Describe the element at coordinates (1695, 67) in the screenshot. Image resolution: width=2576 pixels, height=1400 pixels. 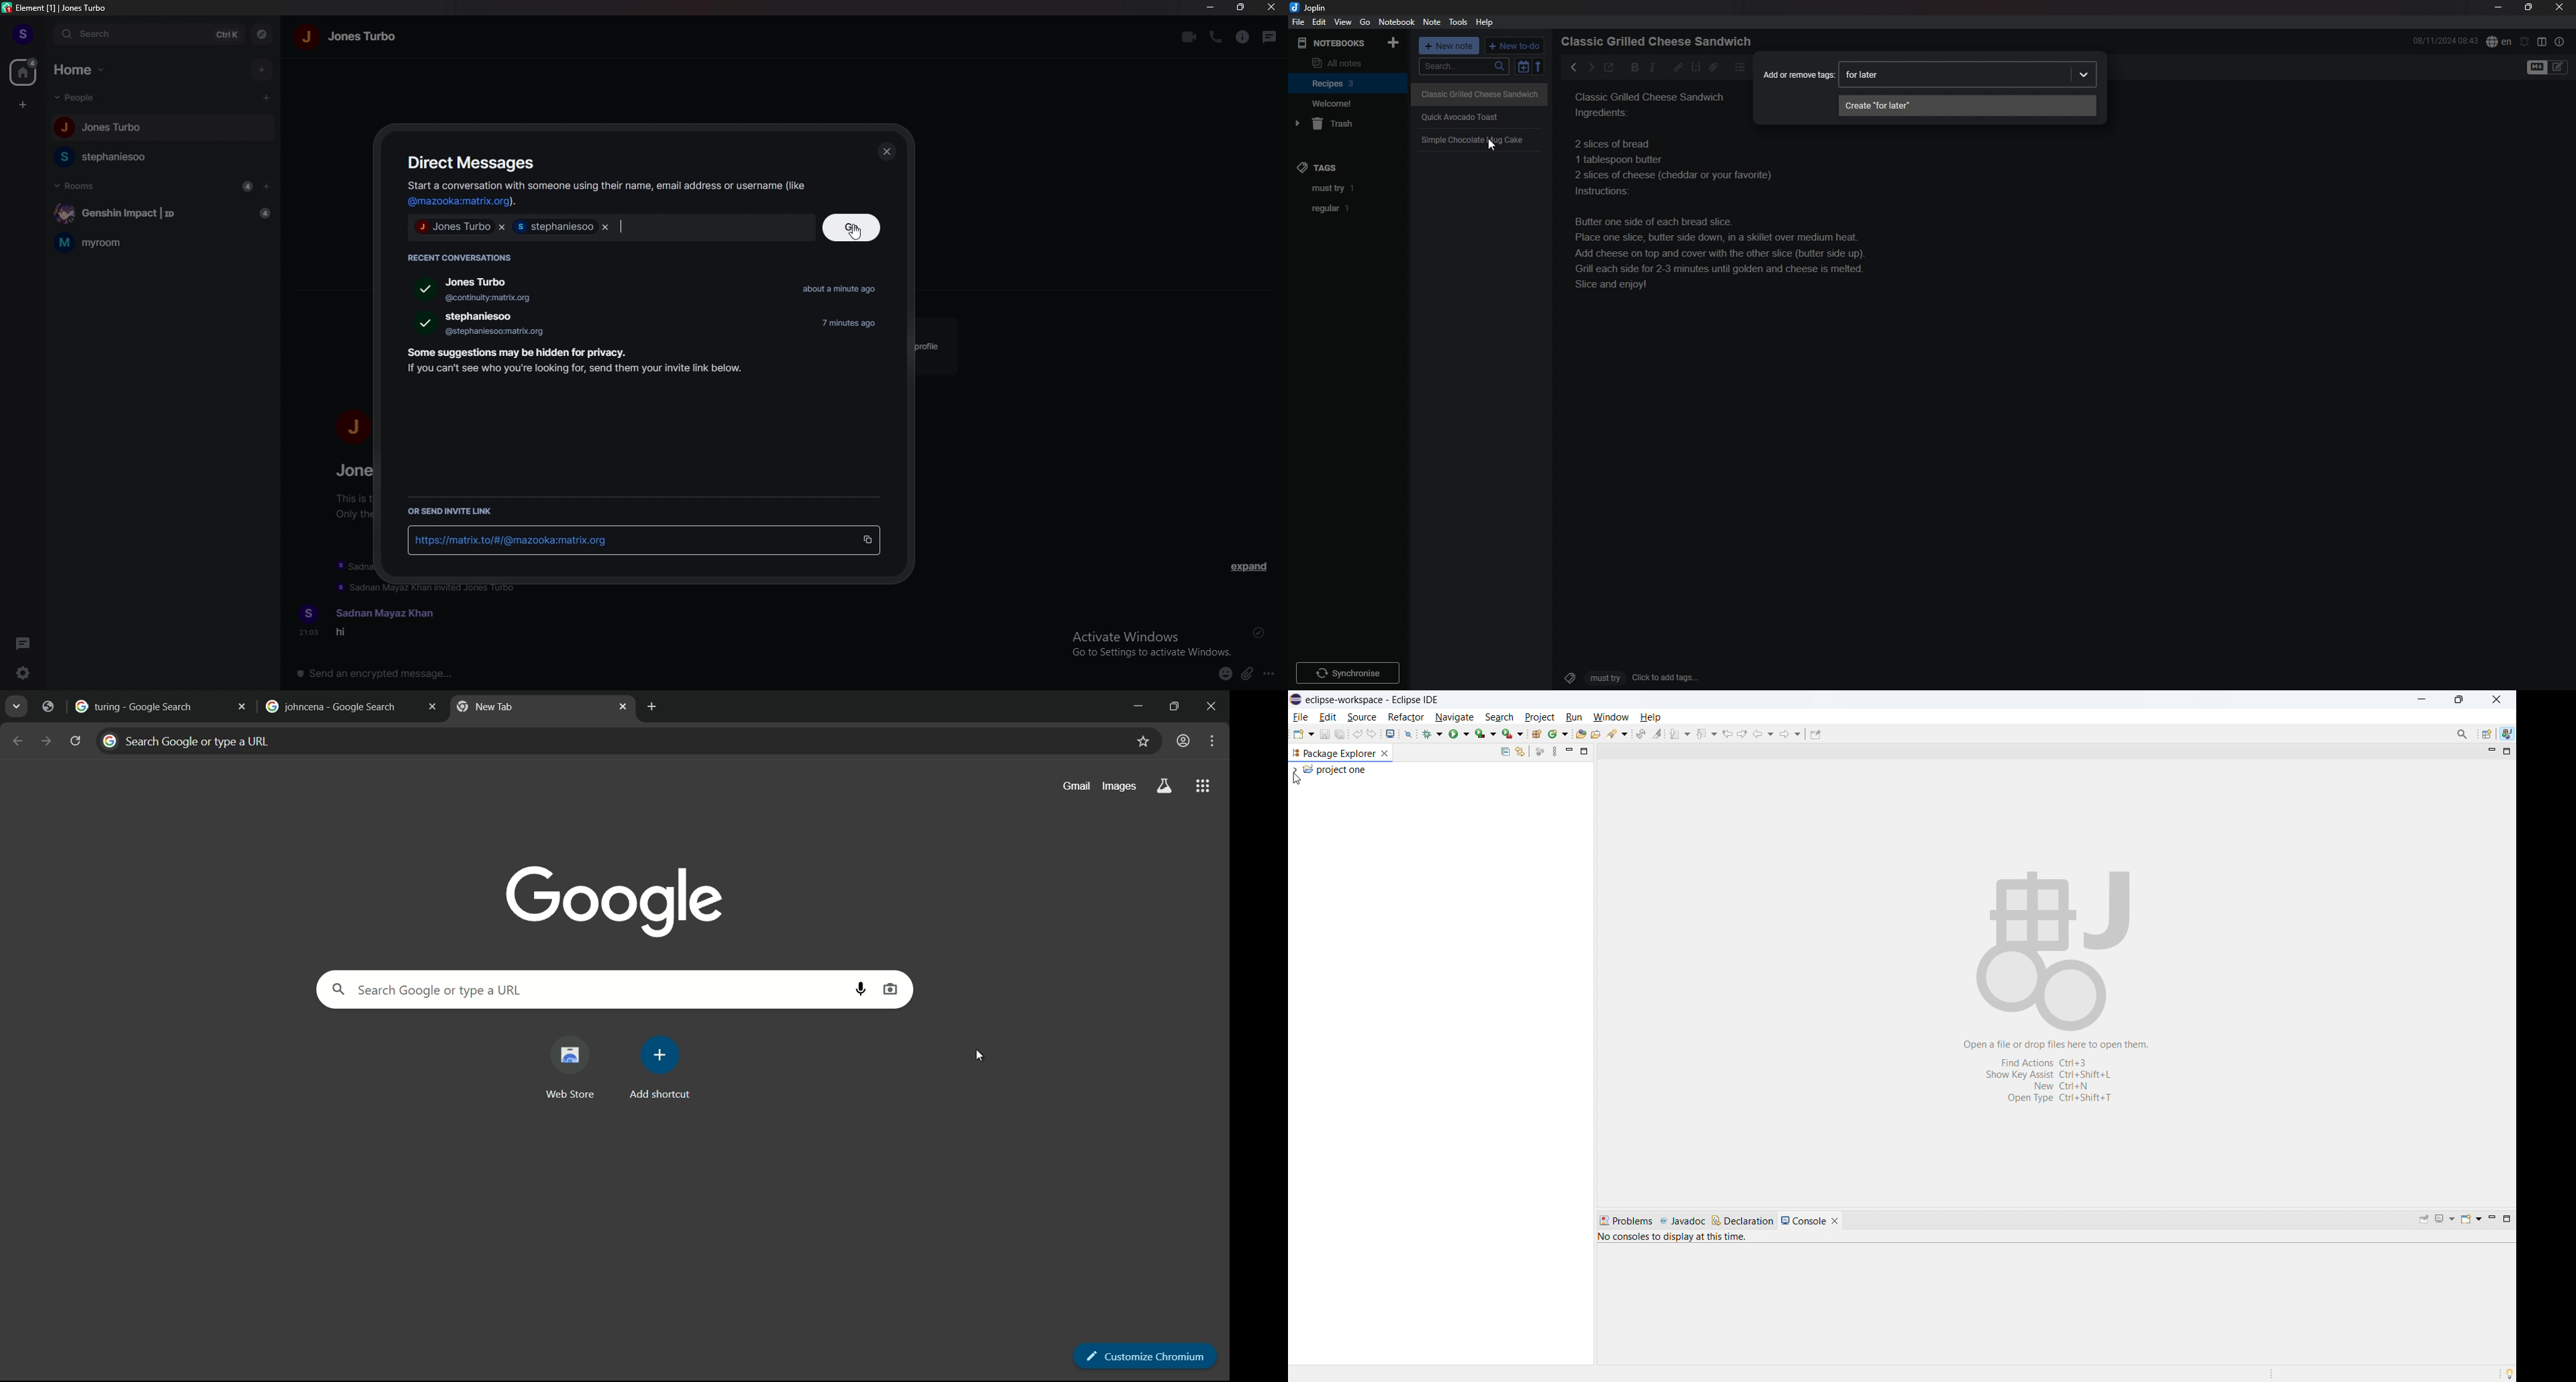
I see `code` at that location.